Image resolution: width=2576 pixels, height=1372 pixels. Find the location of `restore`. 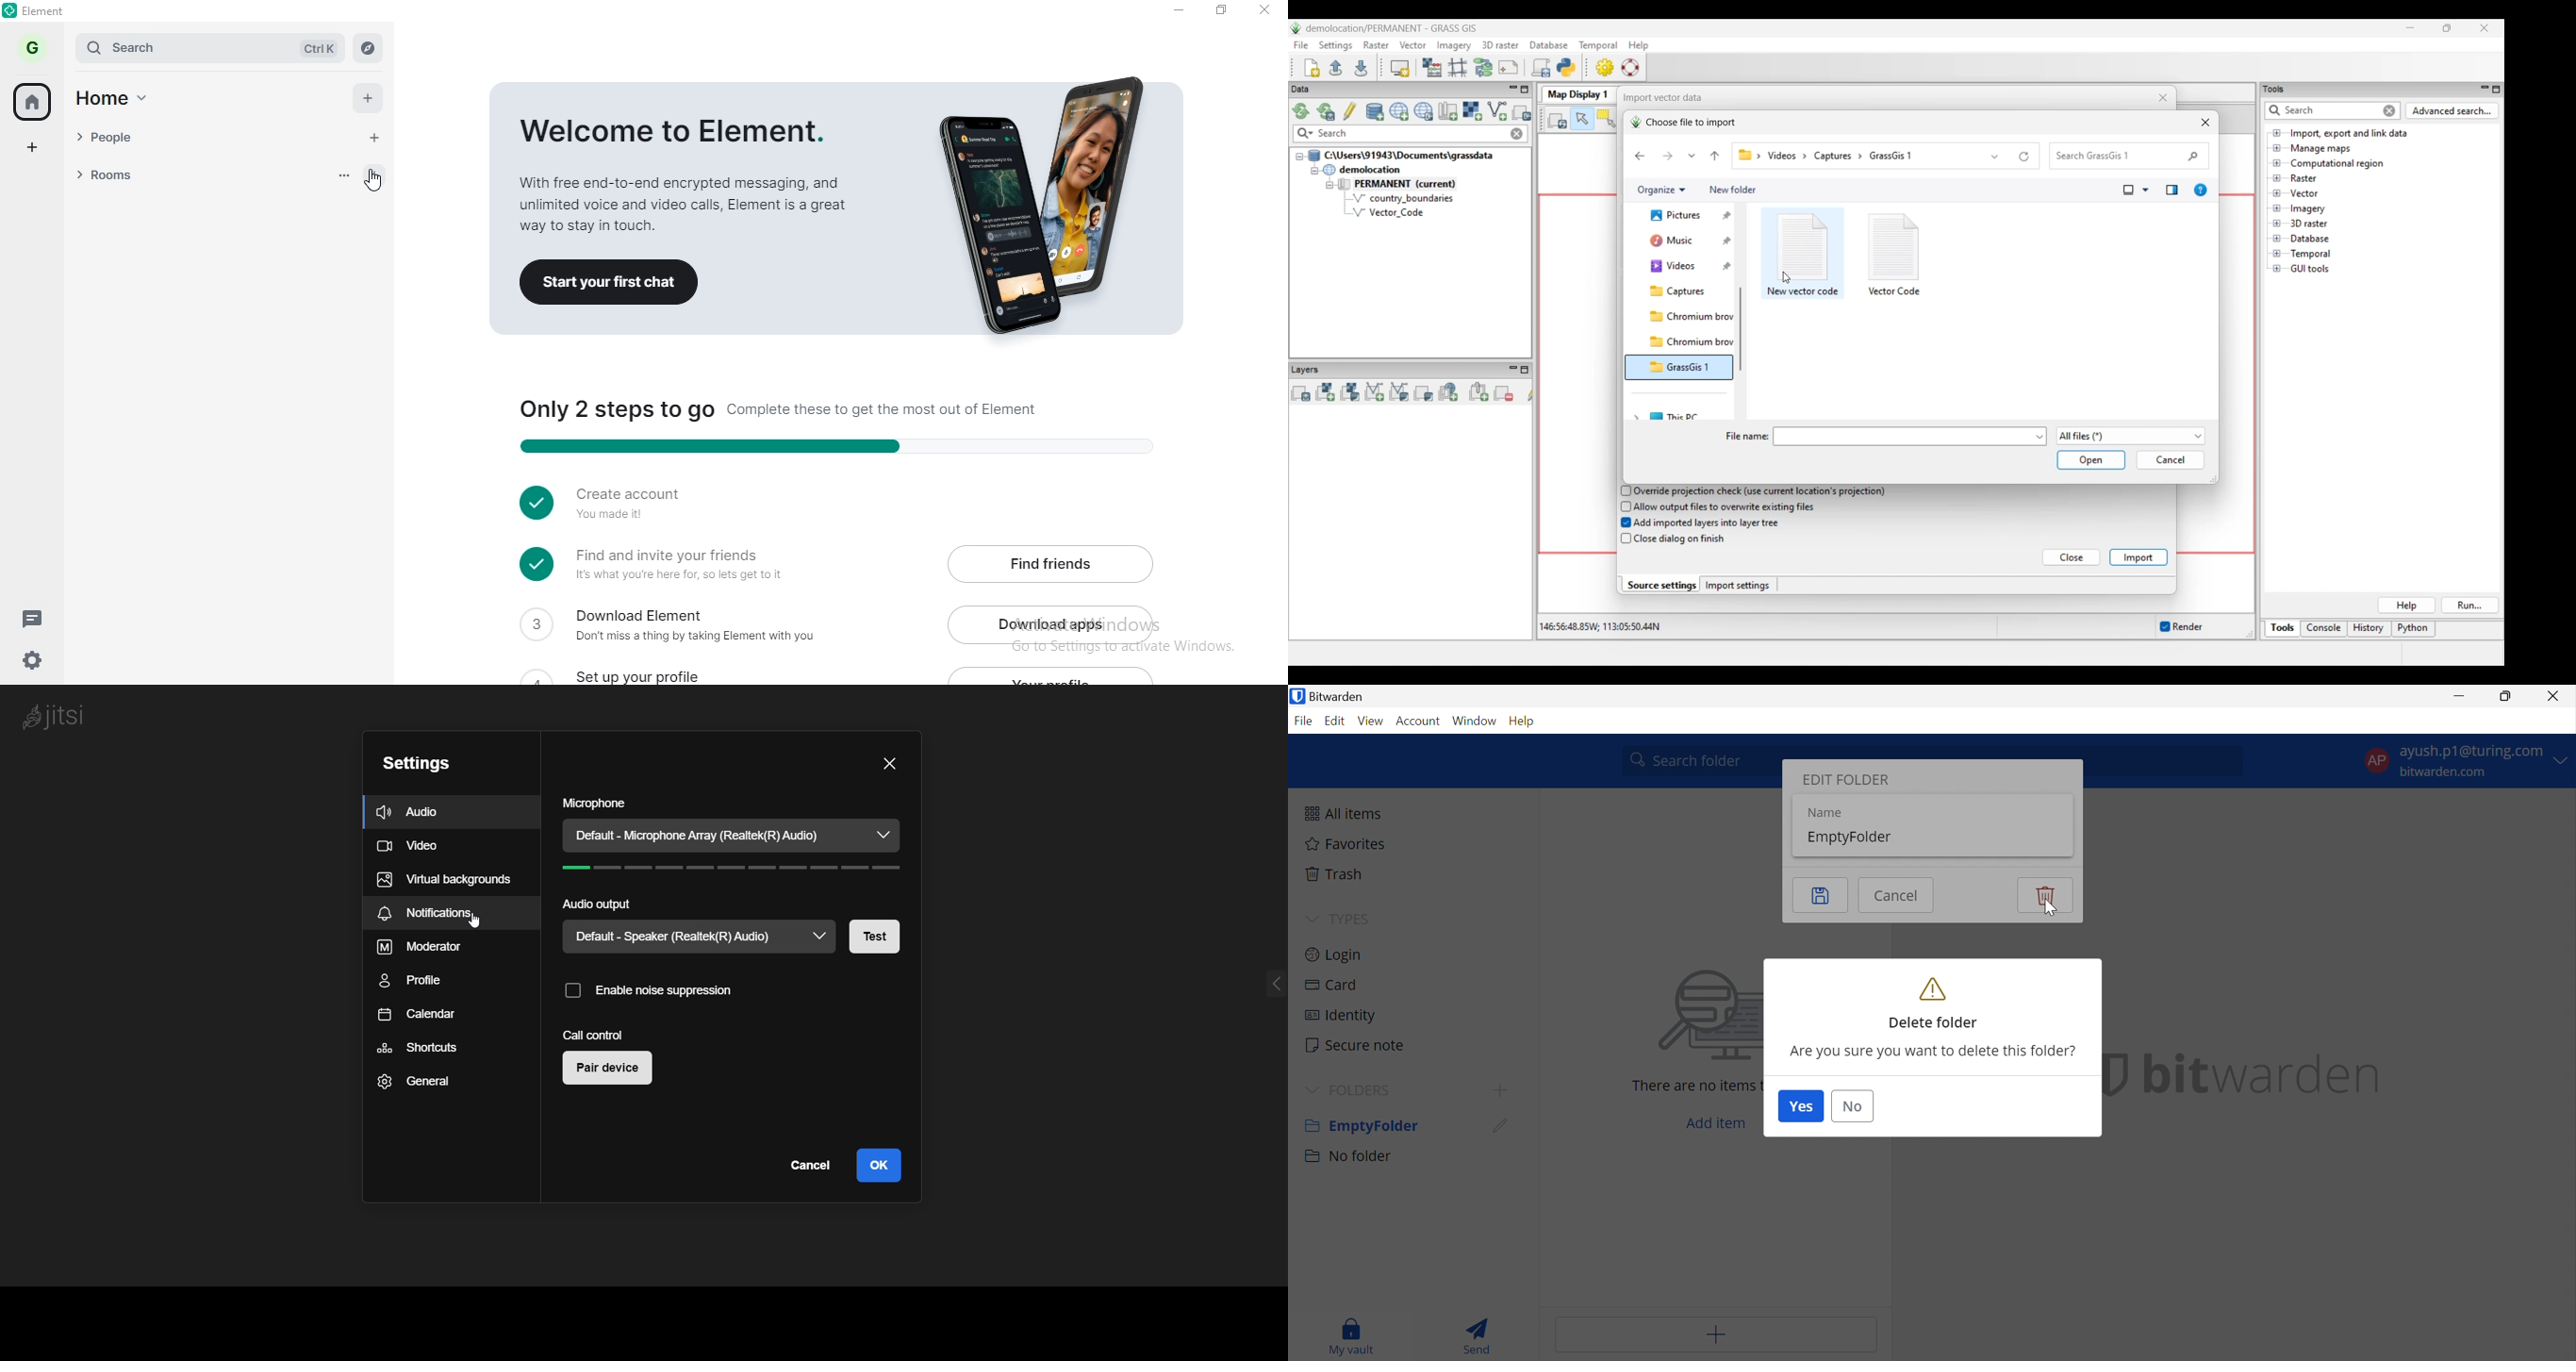

restore is located at coordinates (1221, 12).